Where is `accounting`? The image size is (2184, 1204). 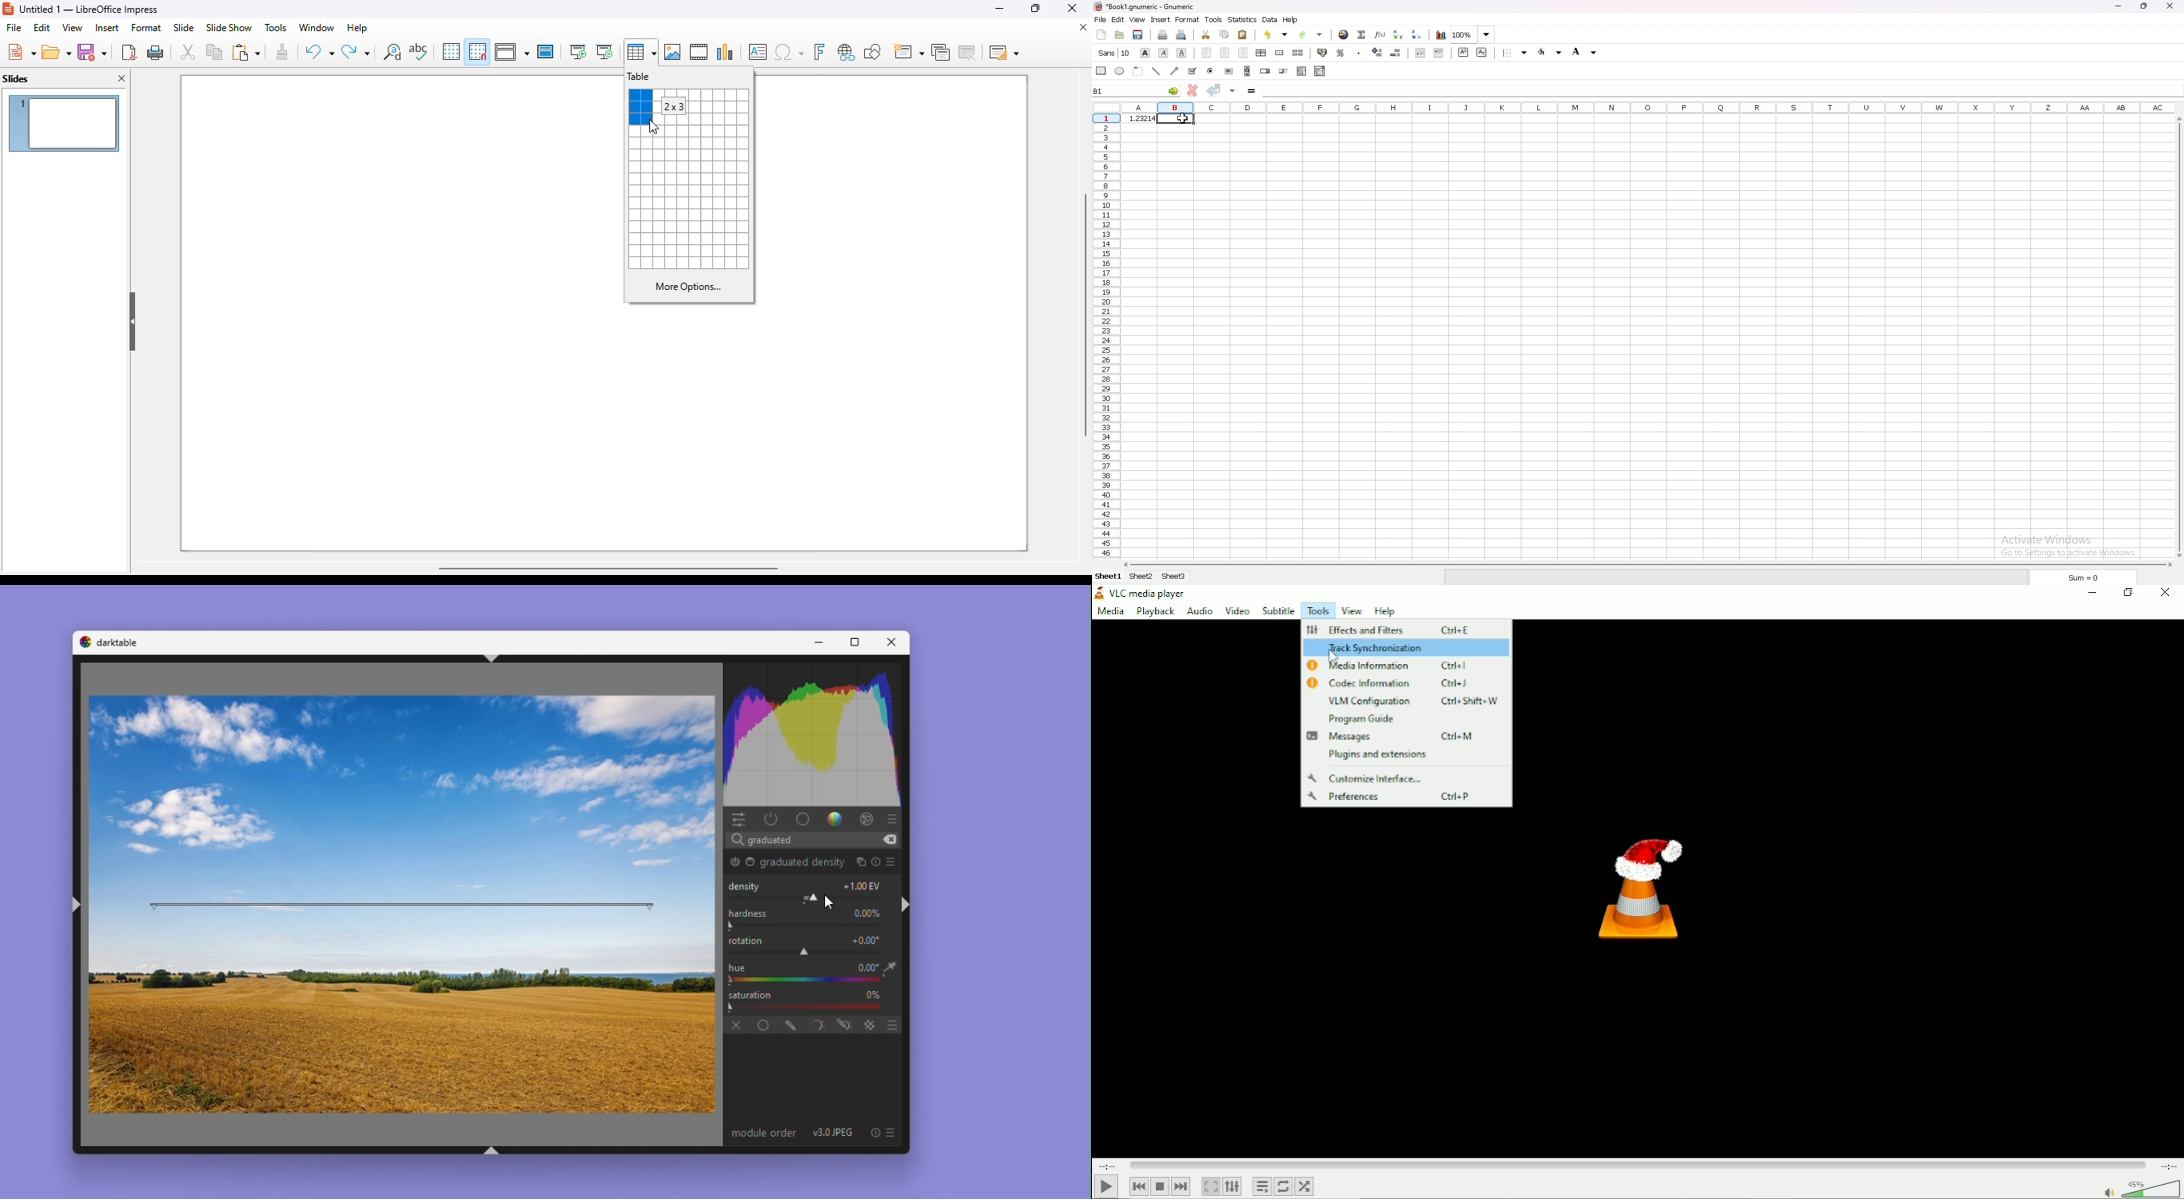 accounting is located at coordinates (1322, 52).